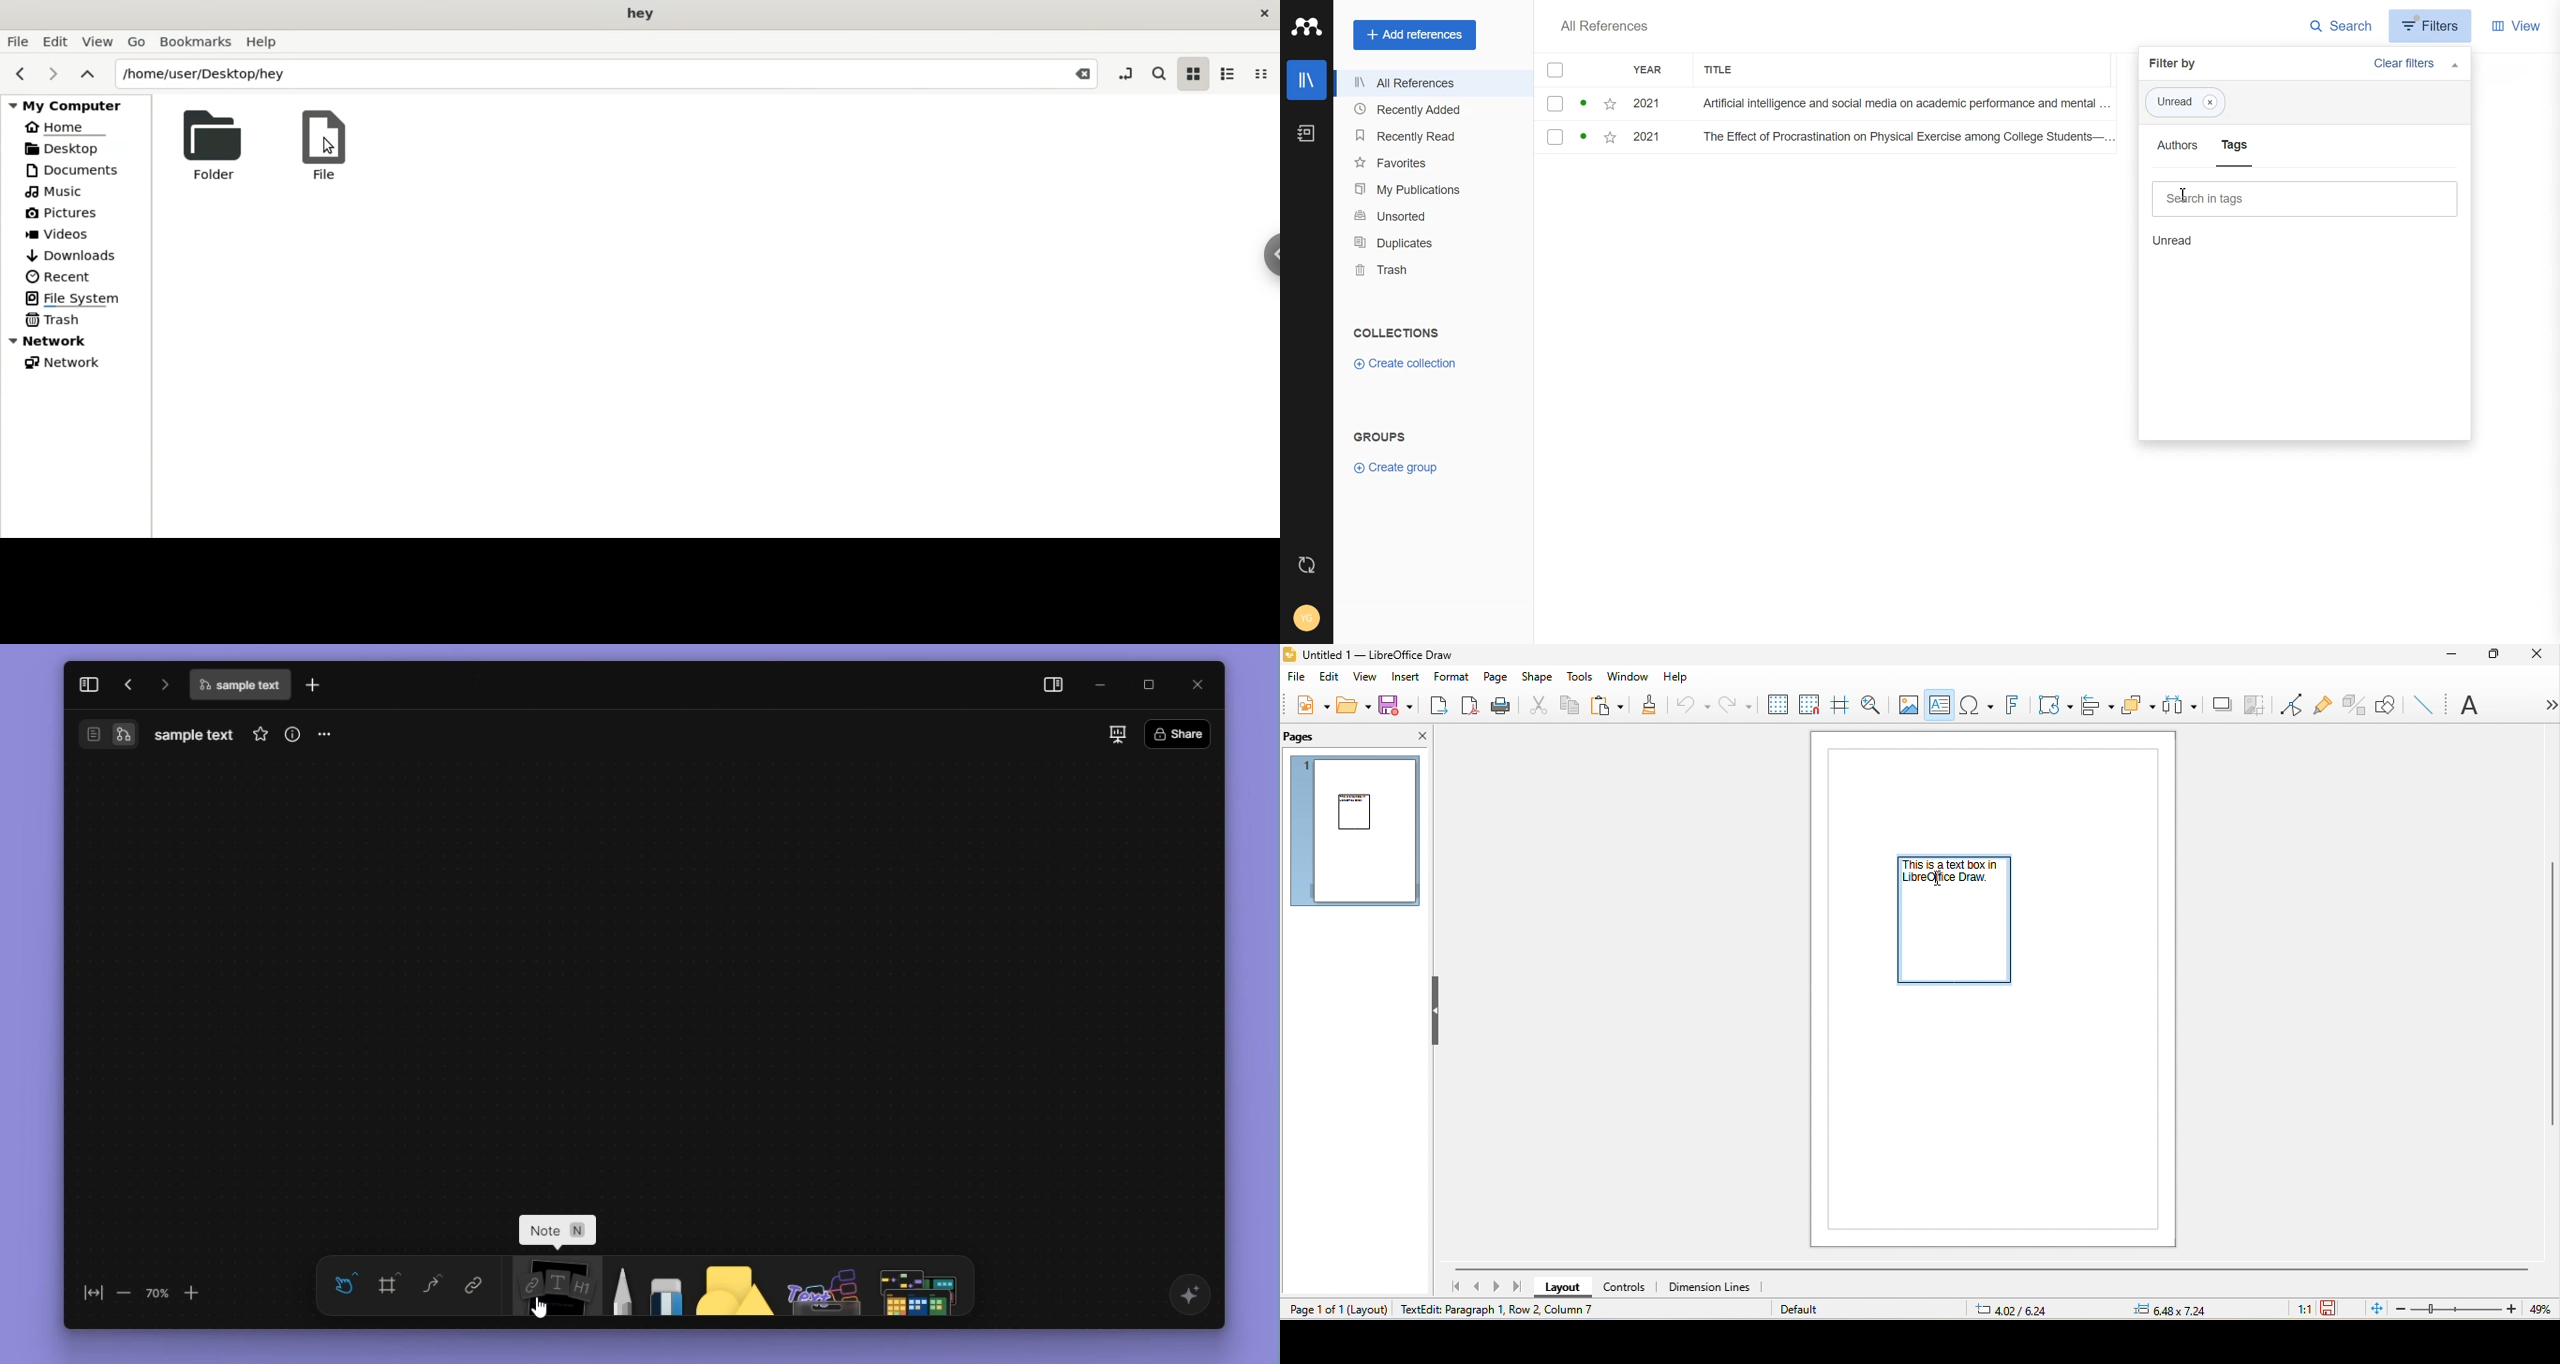 The image size is (2576, 1372). What do you see at coordinates (1369, 678) in the screenshot?
I see `view` at bounding box center [1369, 678].